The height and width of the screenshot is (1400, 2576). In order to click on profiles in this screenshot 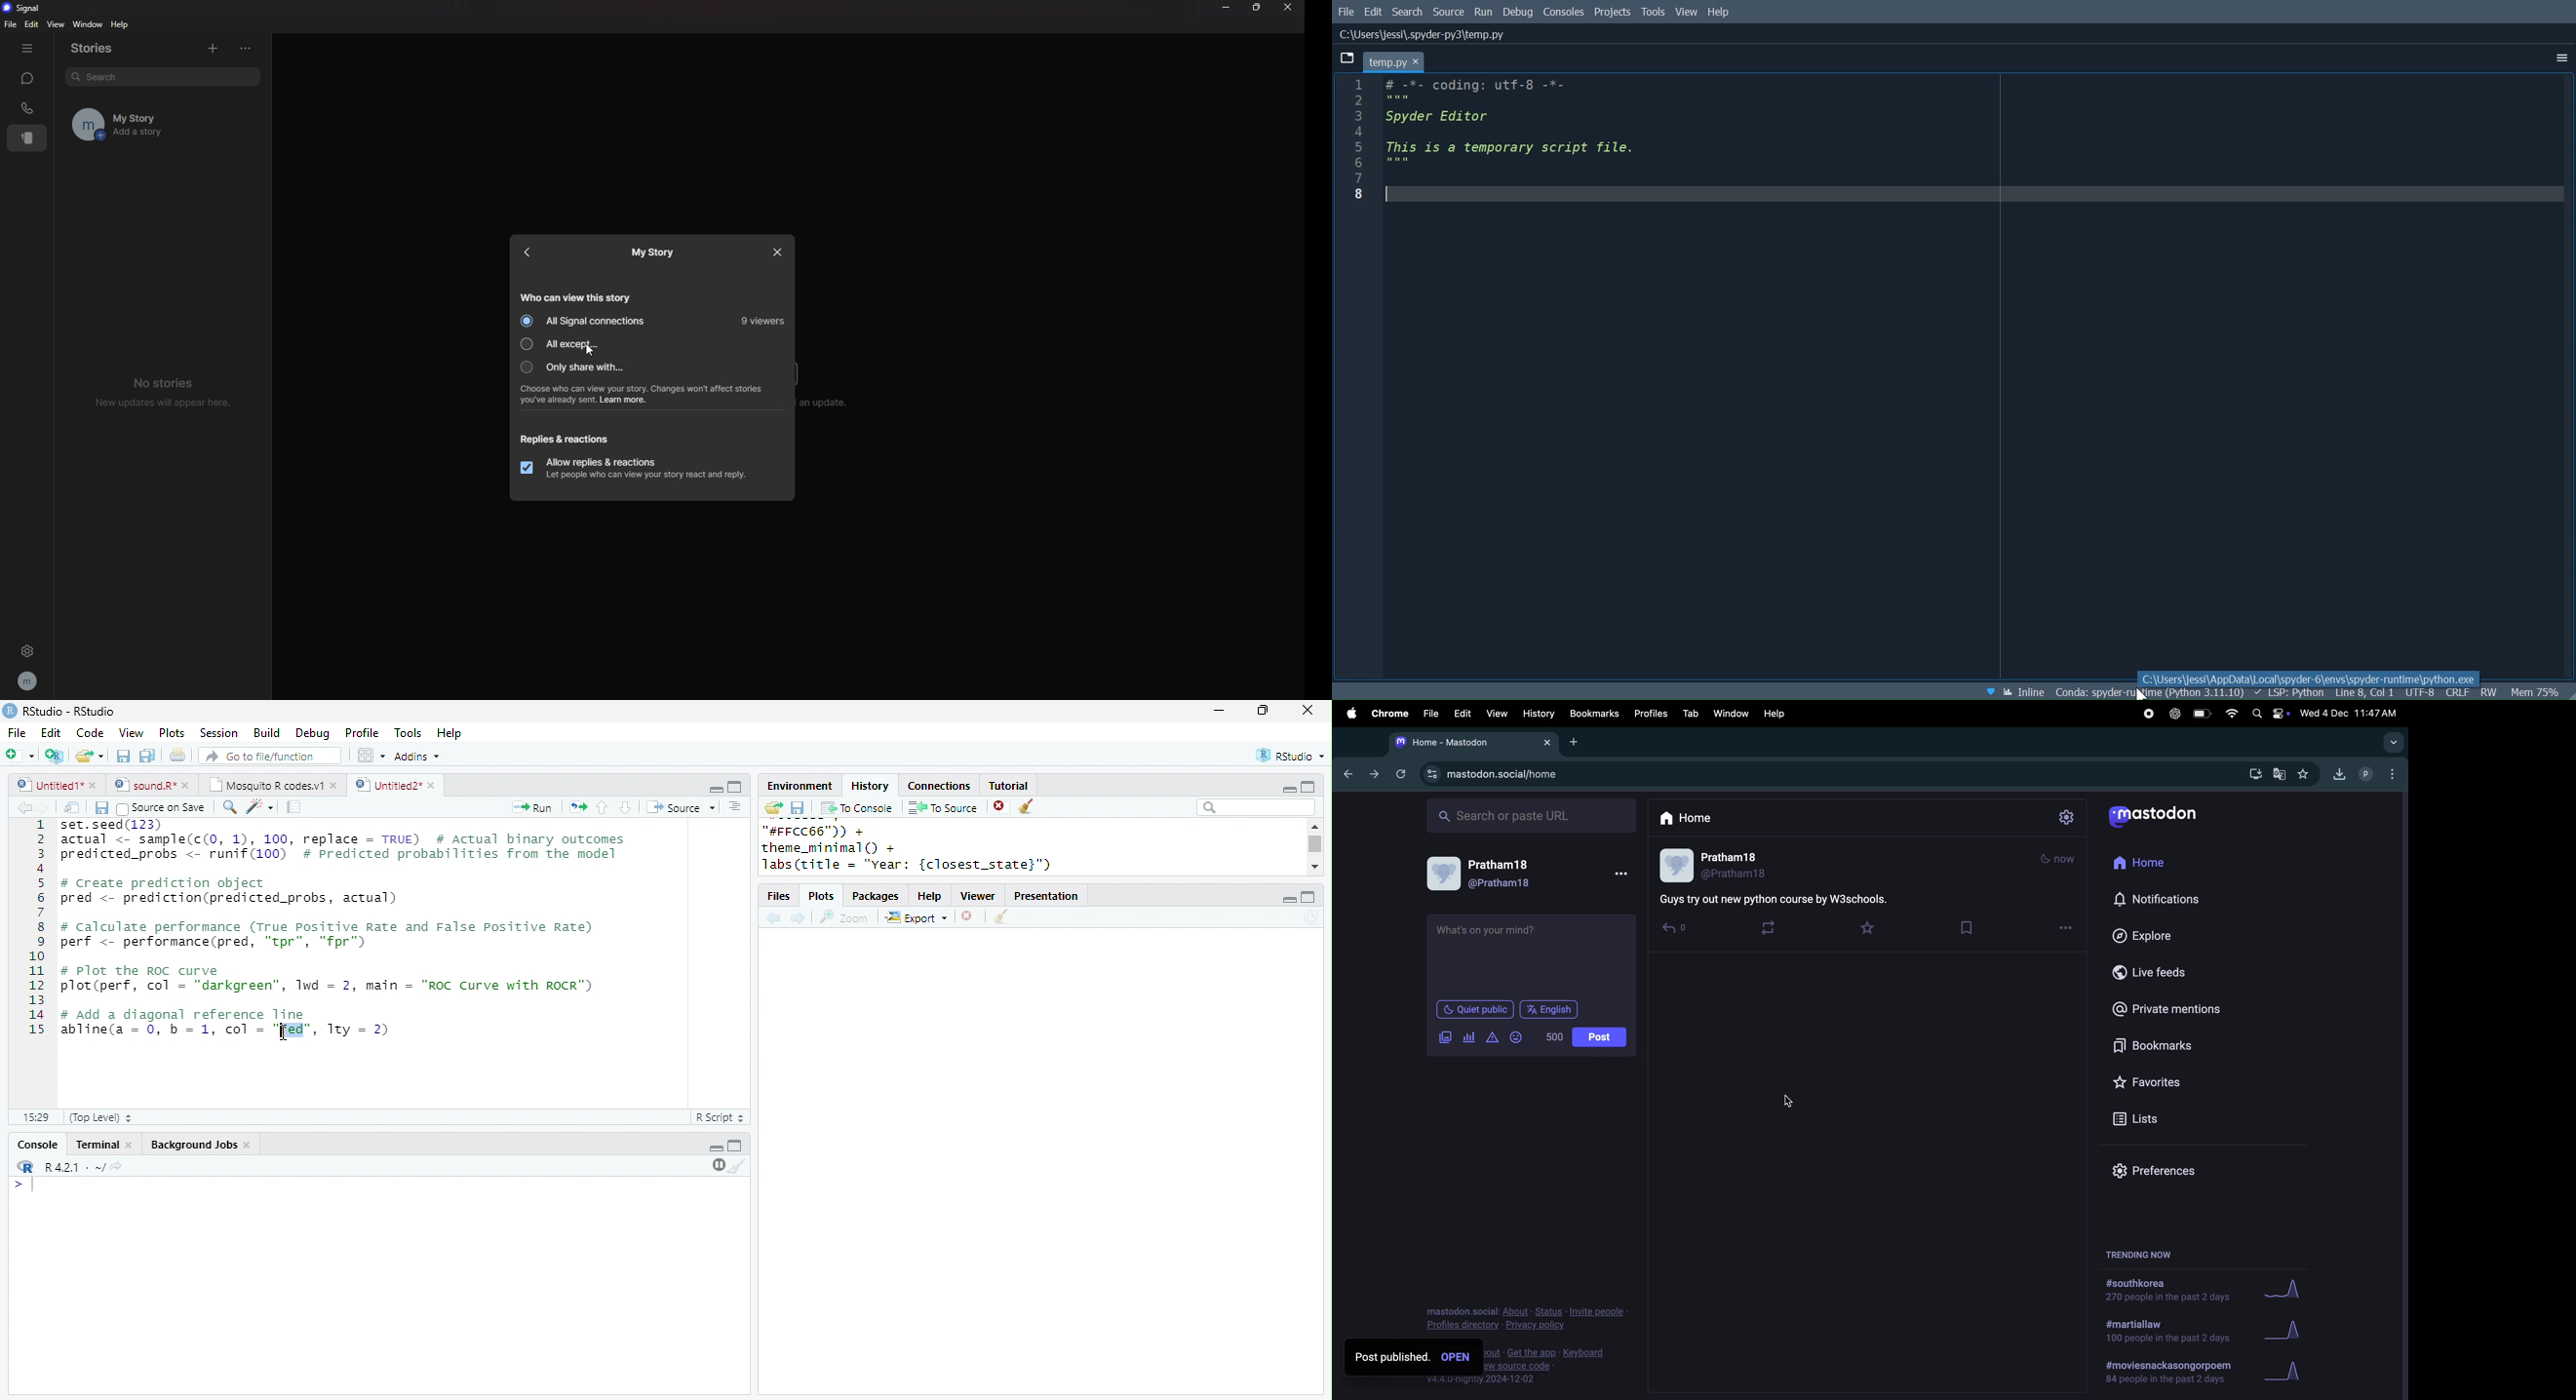, I will do `click(1650, 714)`.